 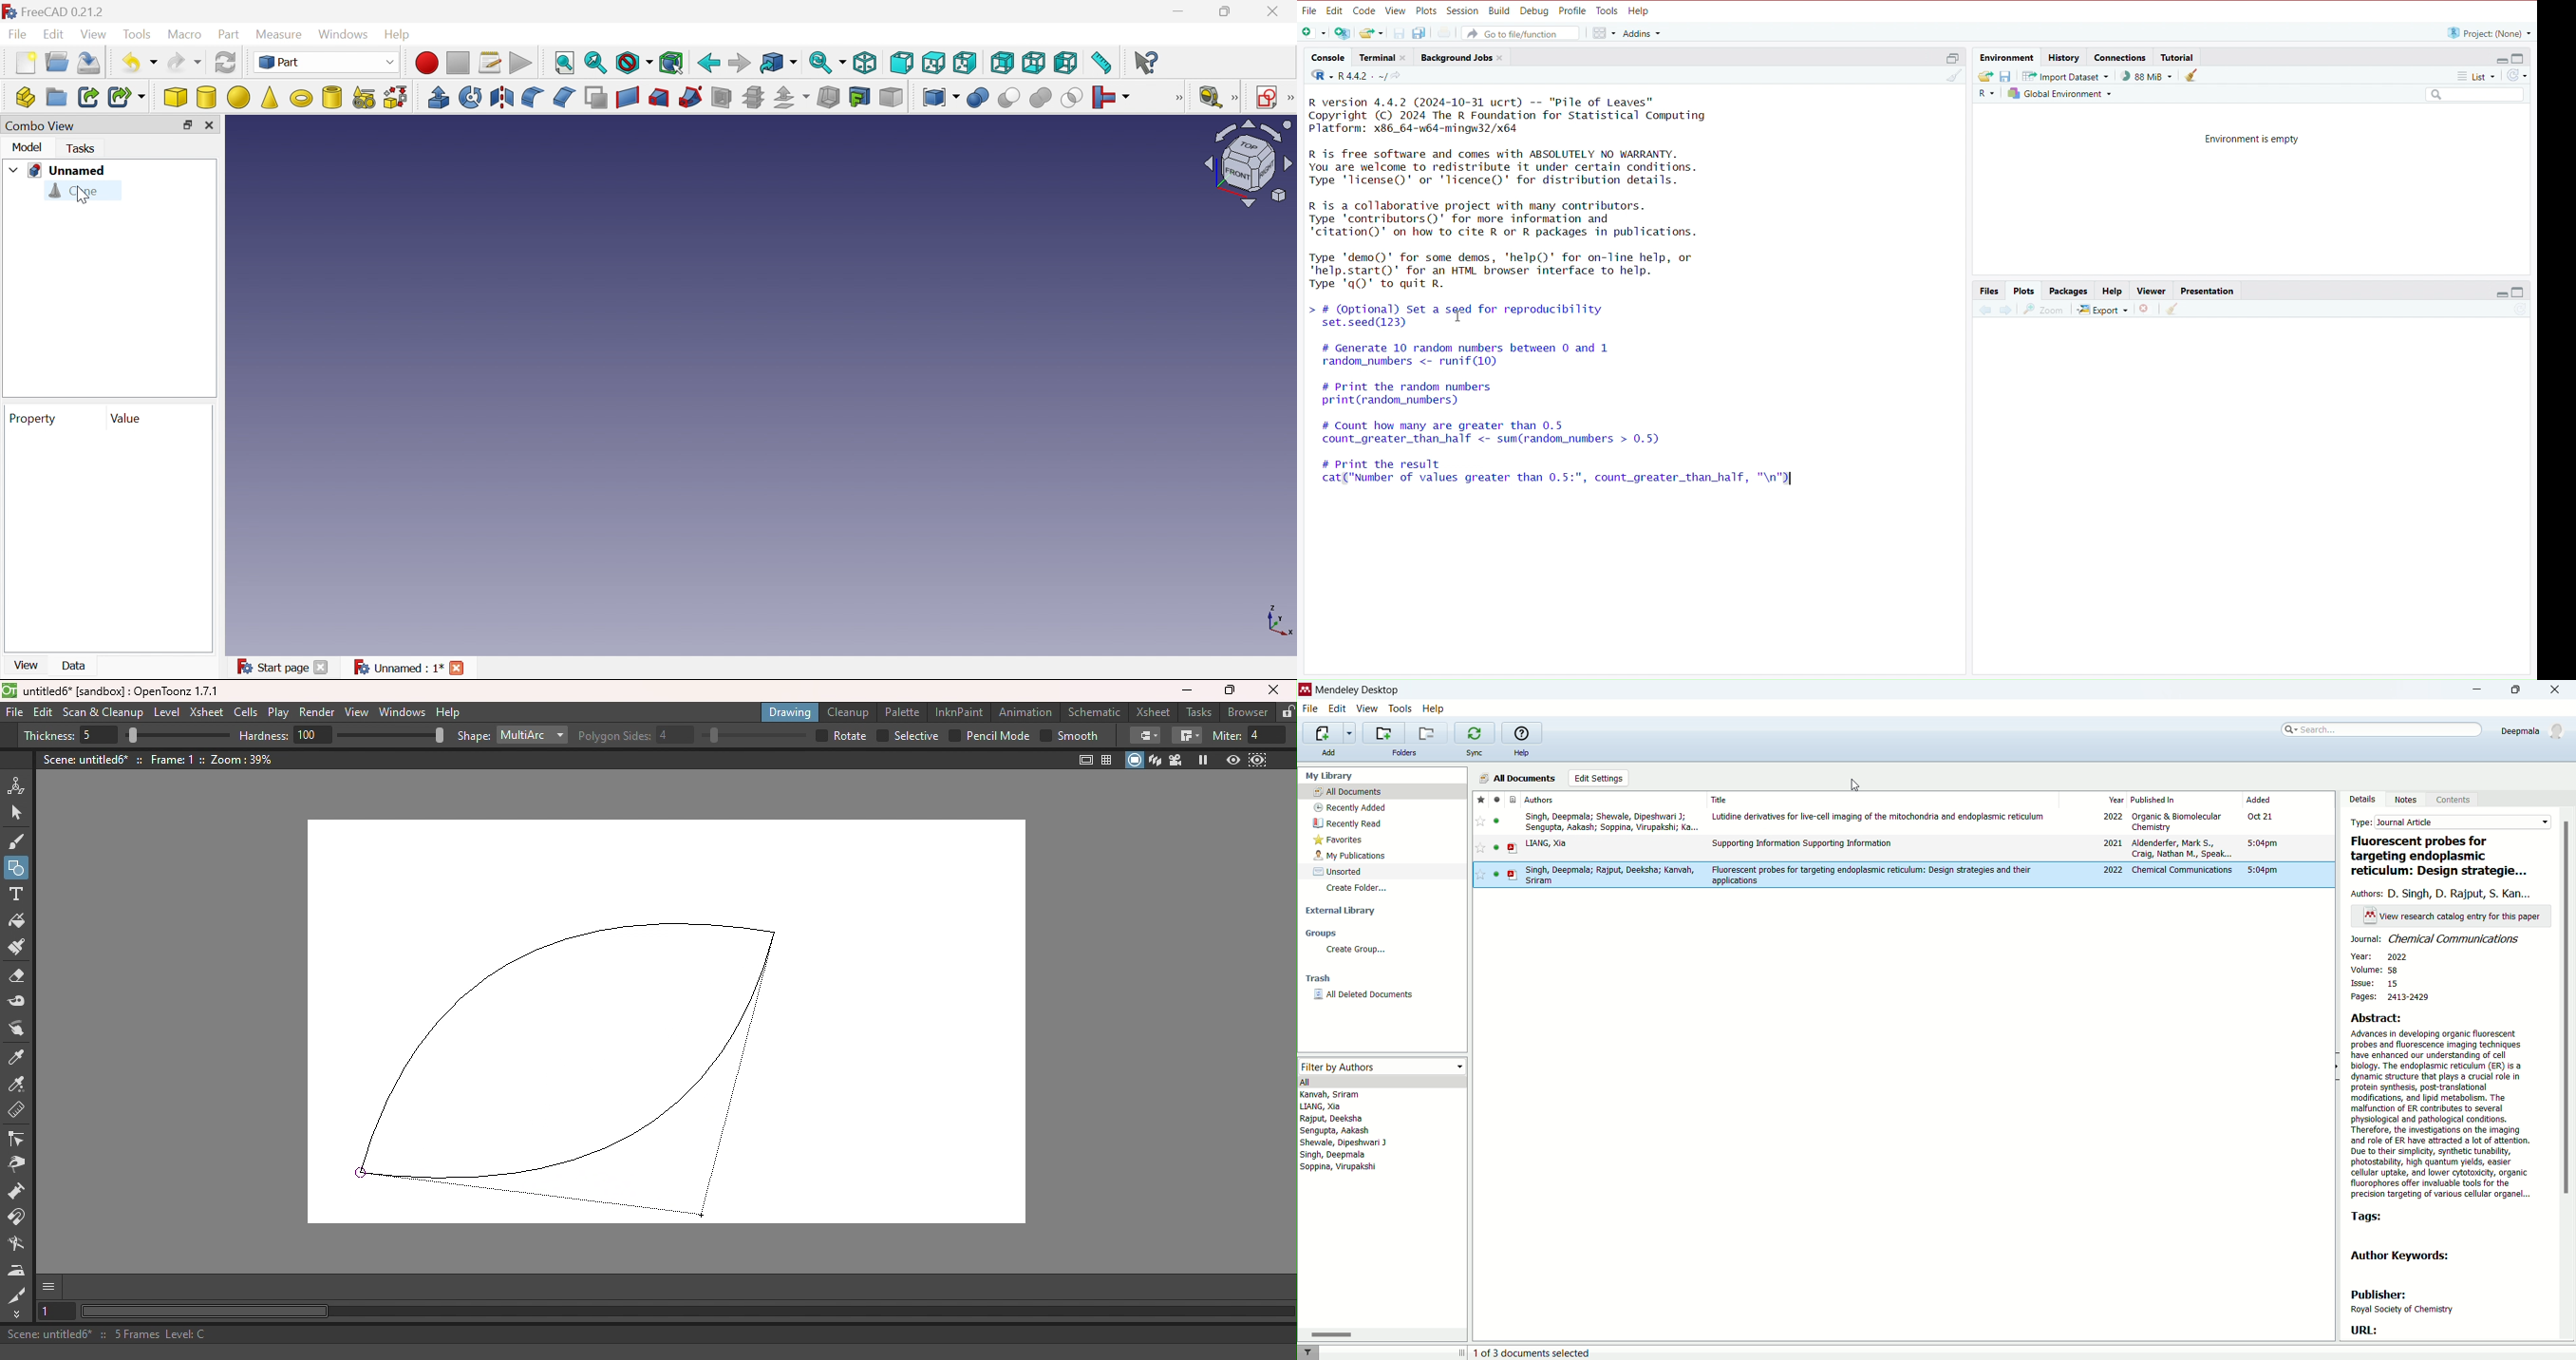 What do you see at coordinates (565, 97) in the screenshot?
I see `Chamfer` at bounding box center [565, 97].